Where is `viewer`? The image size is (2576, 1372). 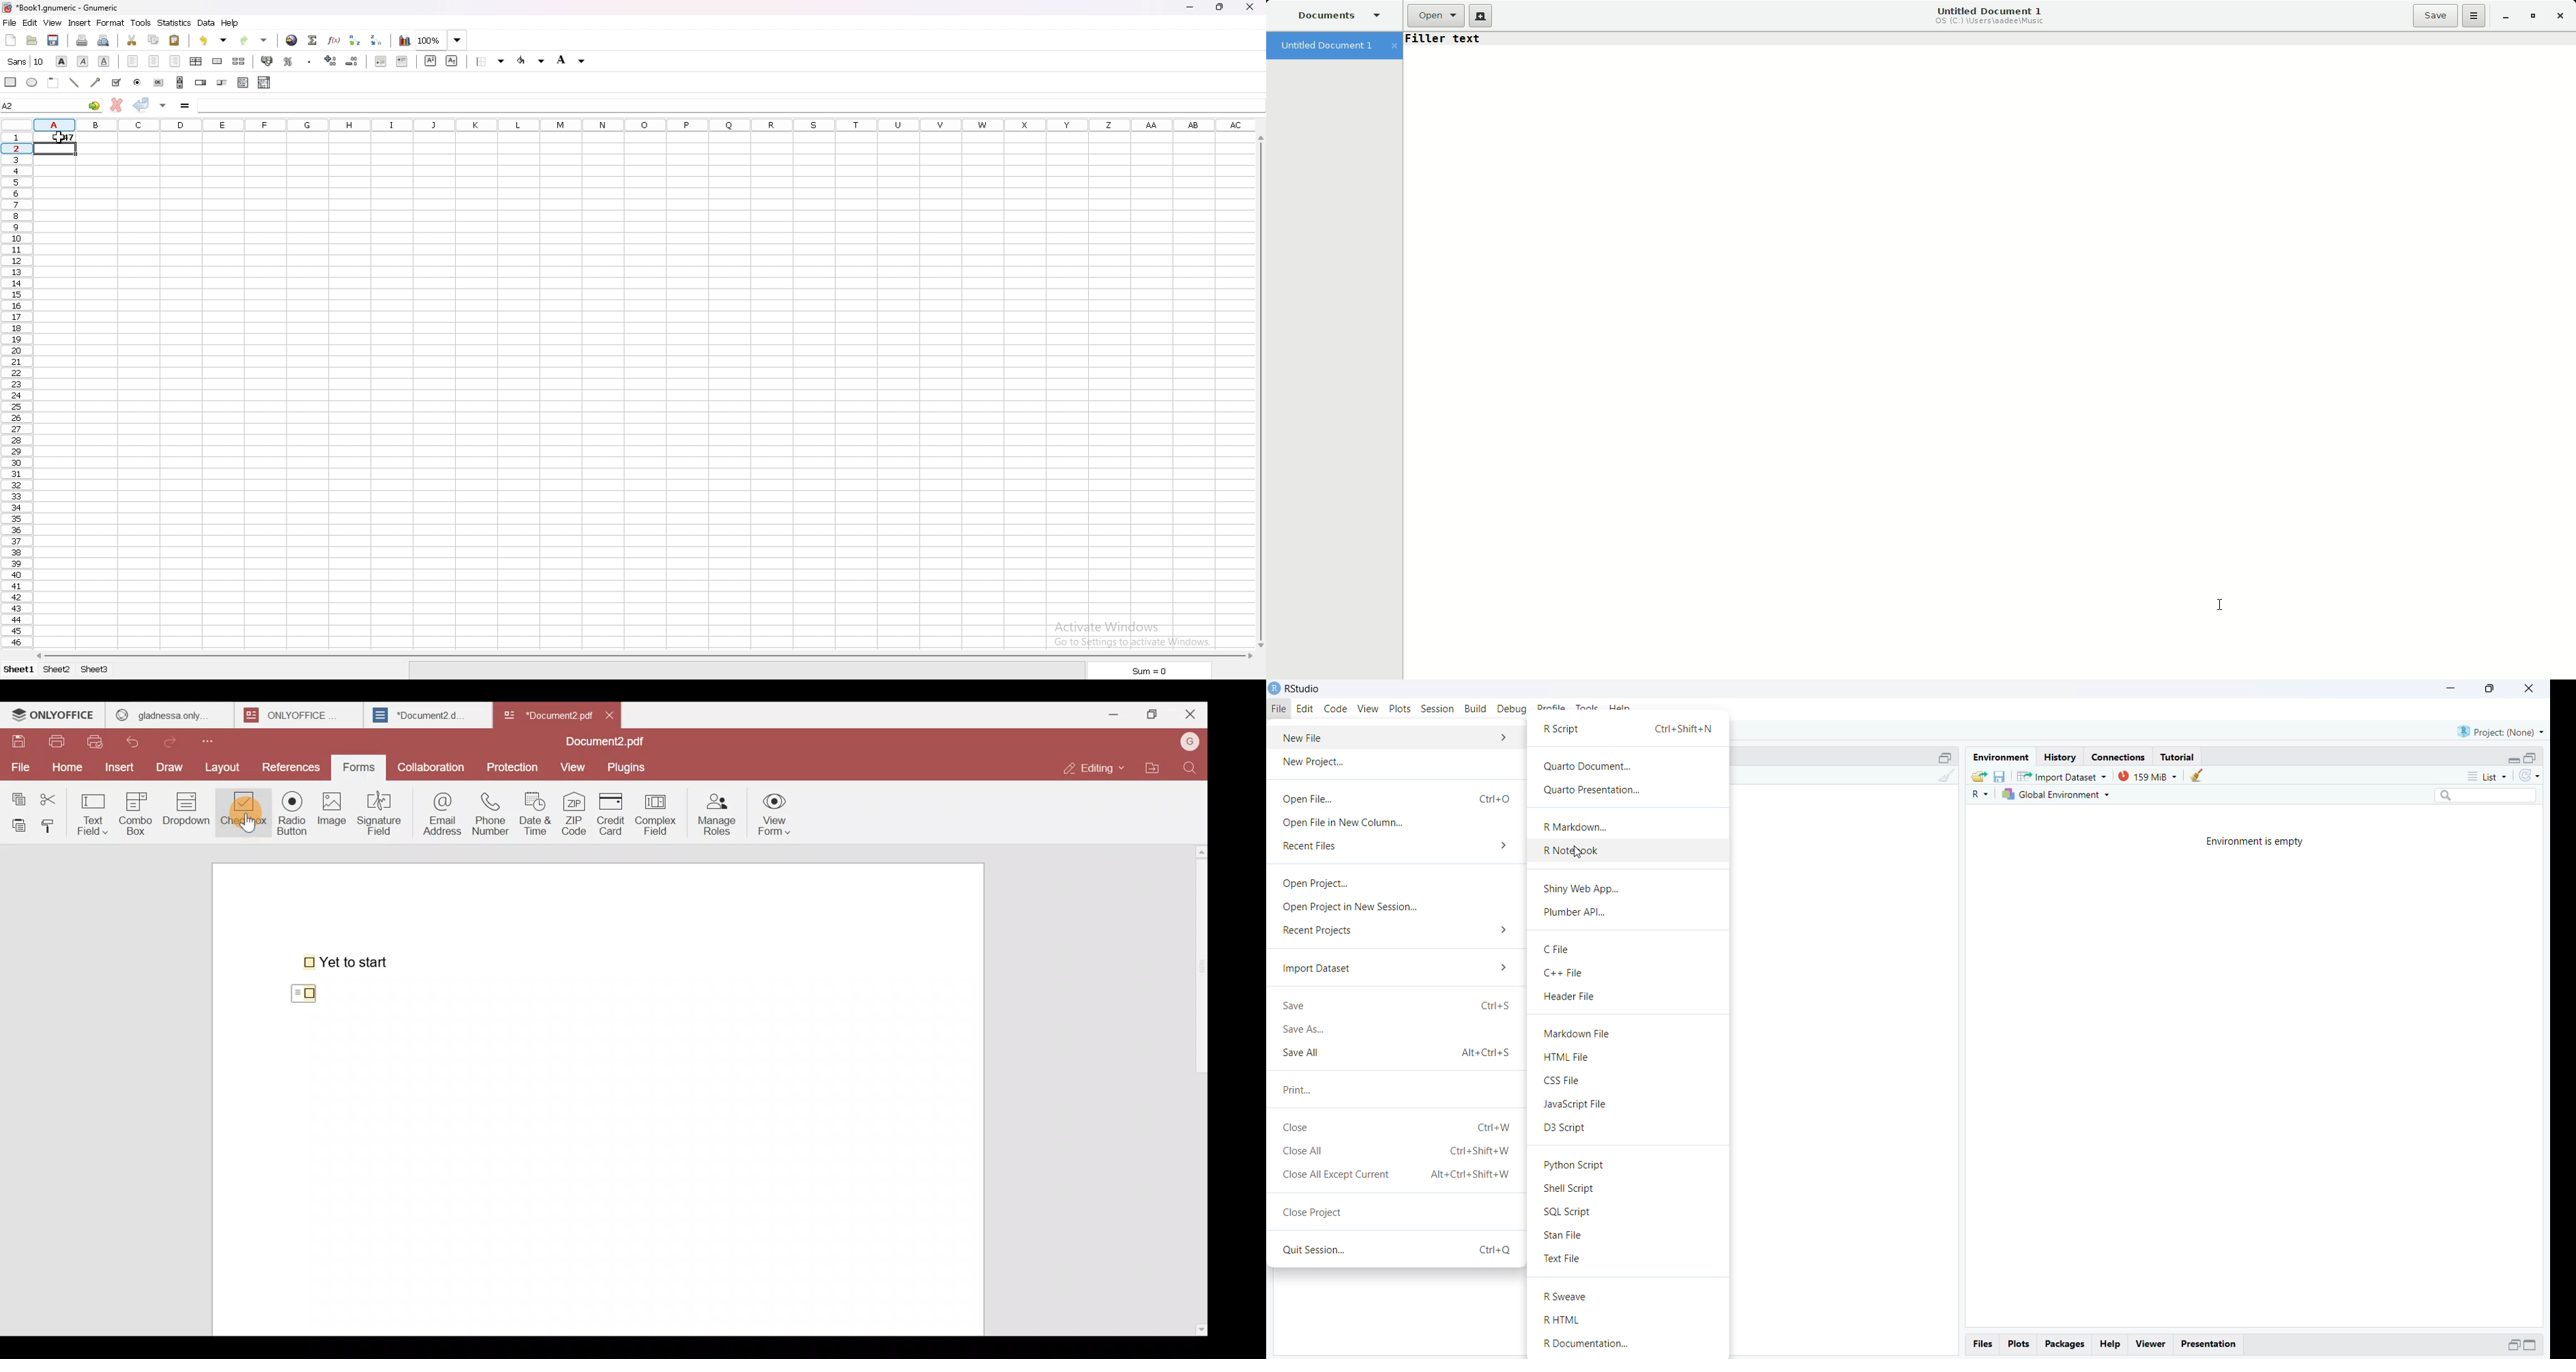
viewer is located at coordinates (2150, 1344).